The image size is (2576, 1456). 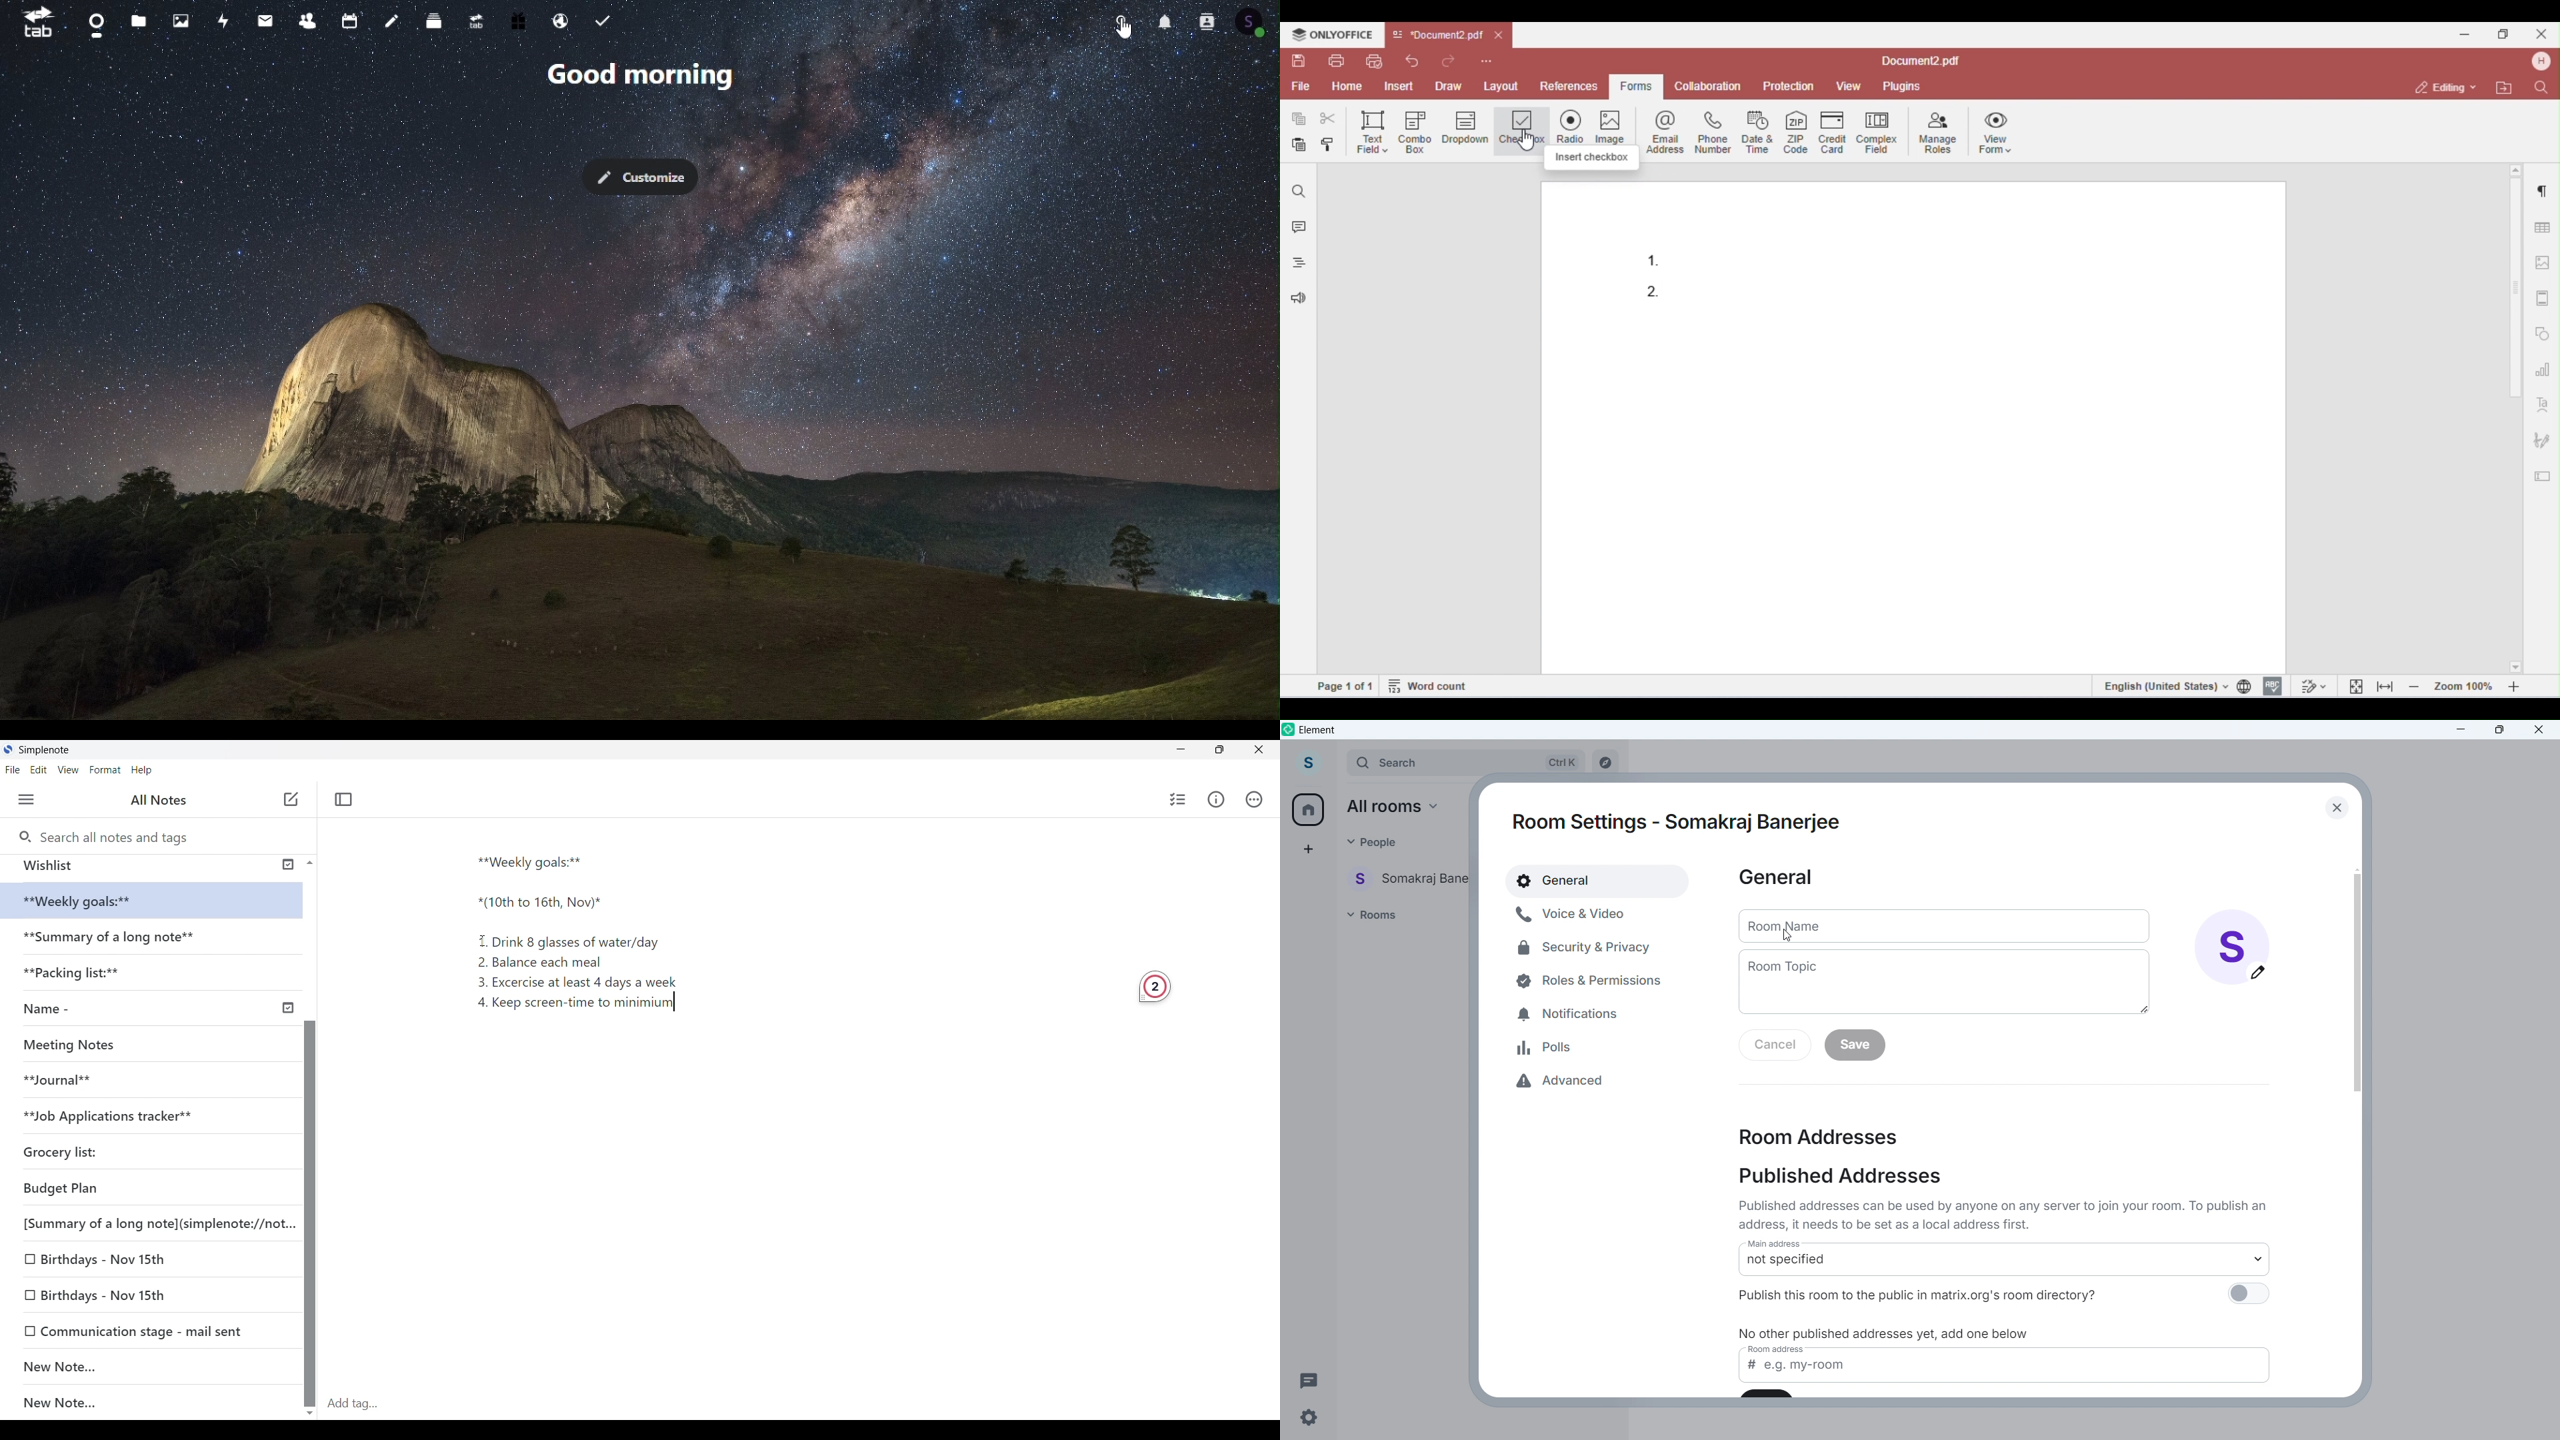 I want to click on Contacts, so click(x=1204, y=20).